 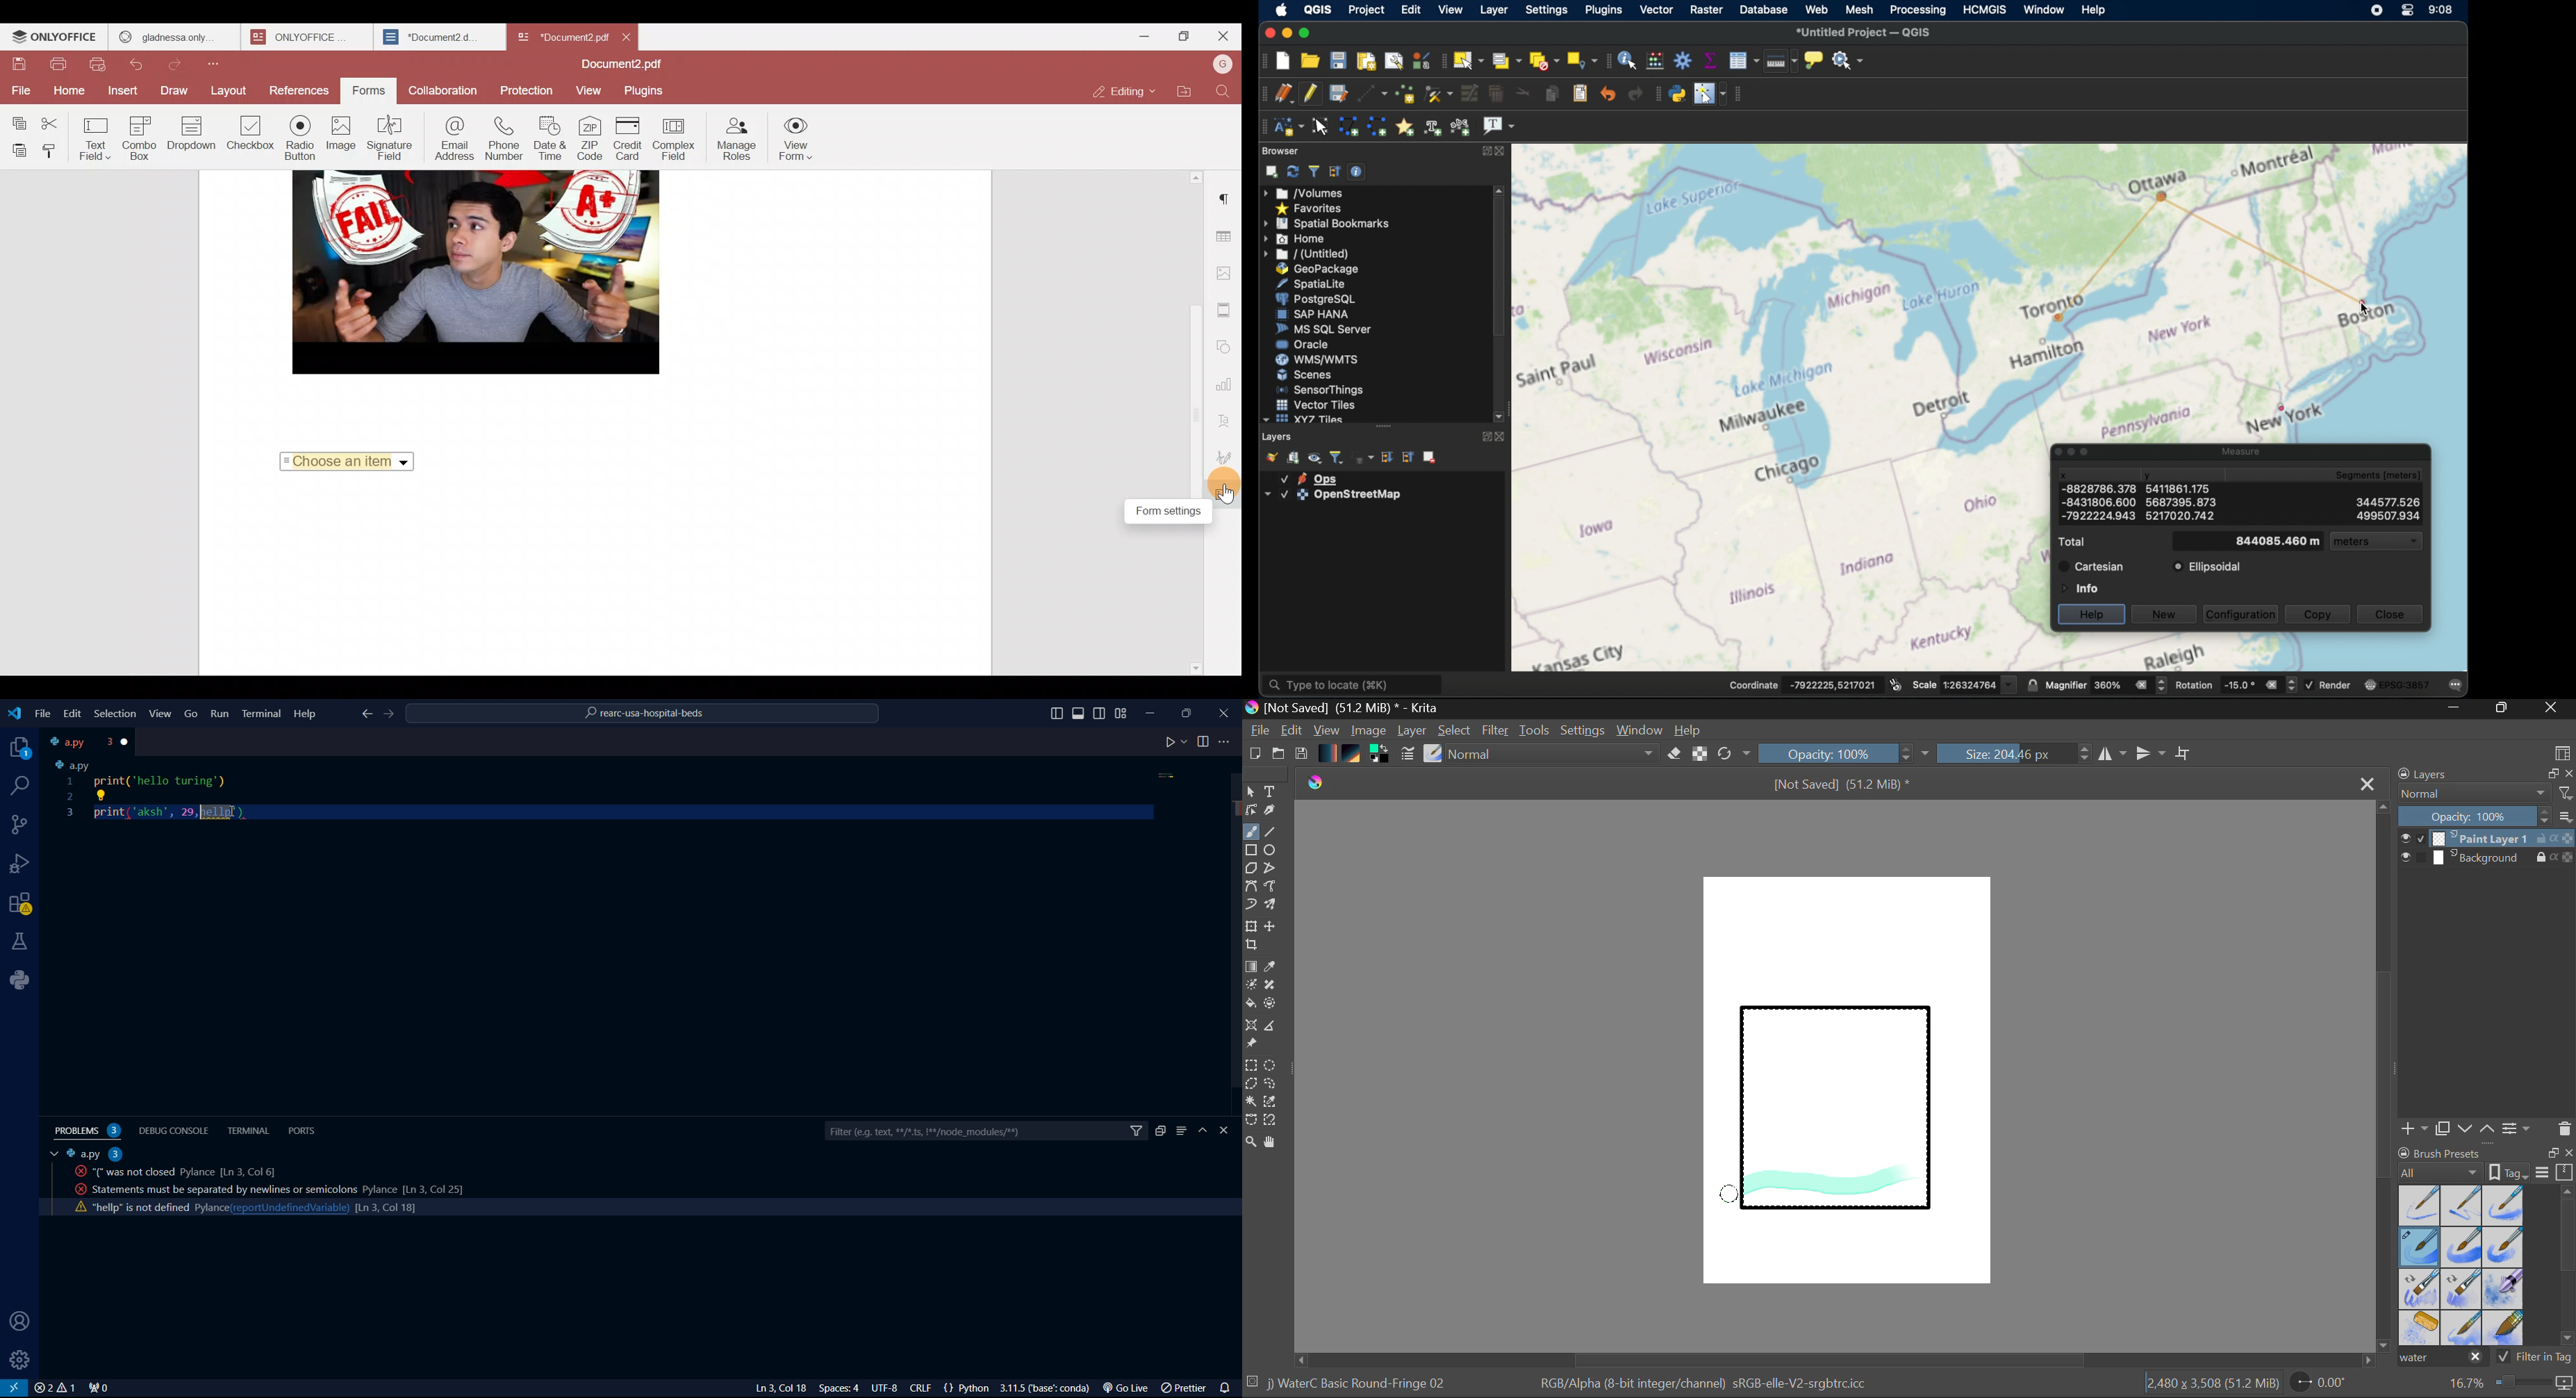 What do you see at coordinates (986, 1132) in the screenshot?
I see `filter bar` at bounding box center [986, 1132].